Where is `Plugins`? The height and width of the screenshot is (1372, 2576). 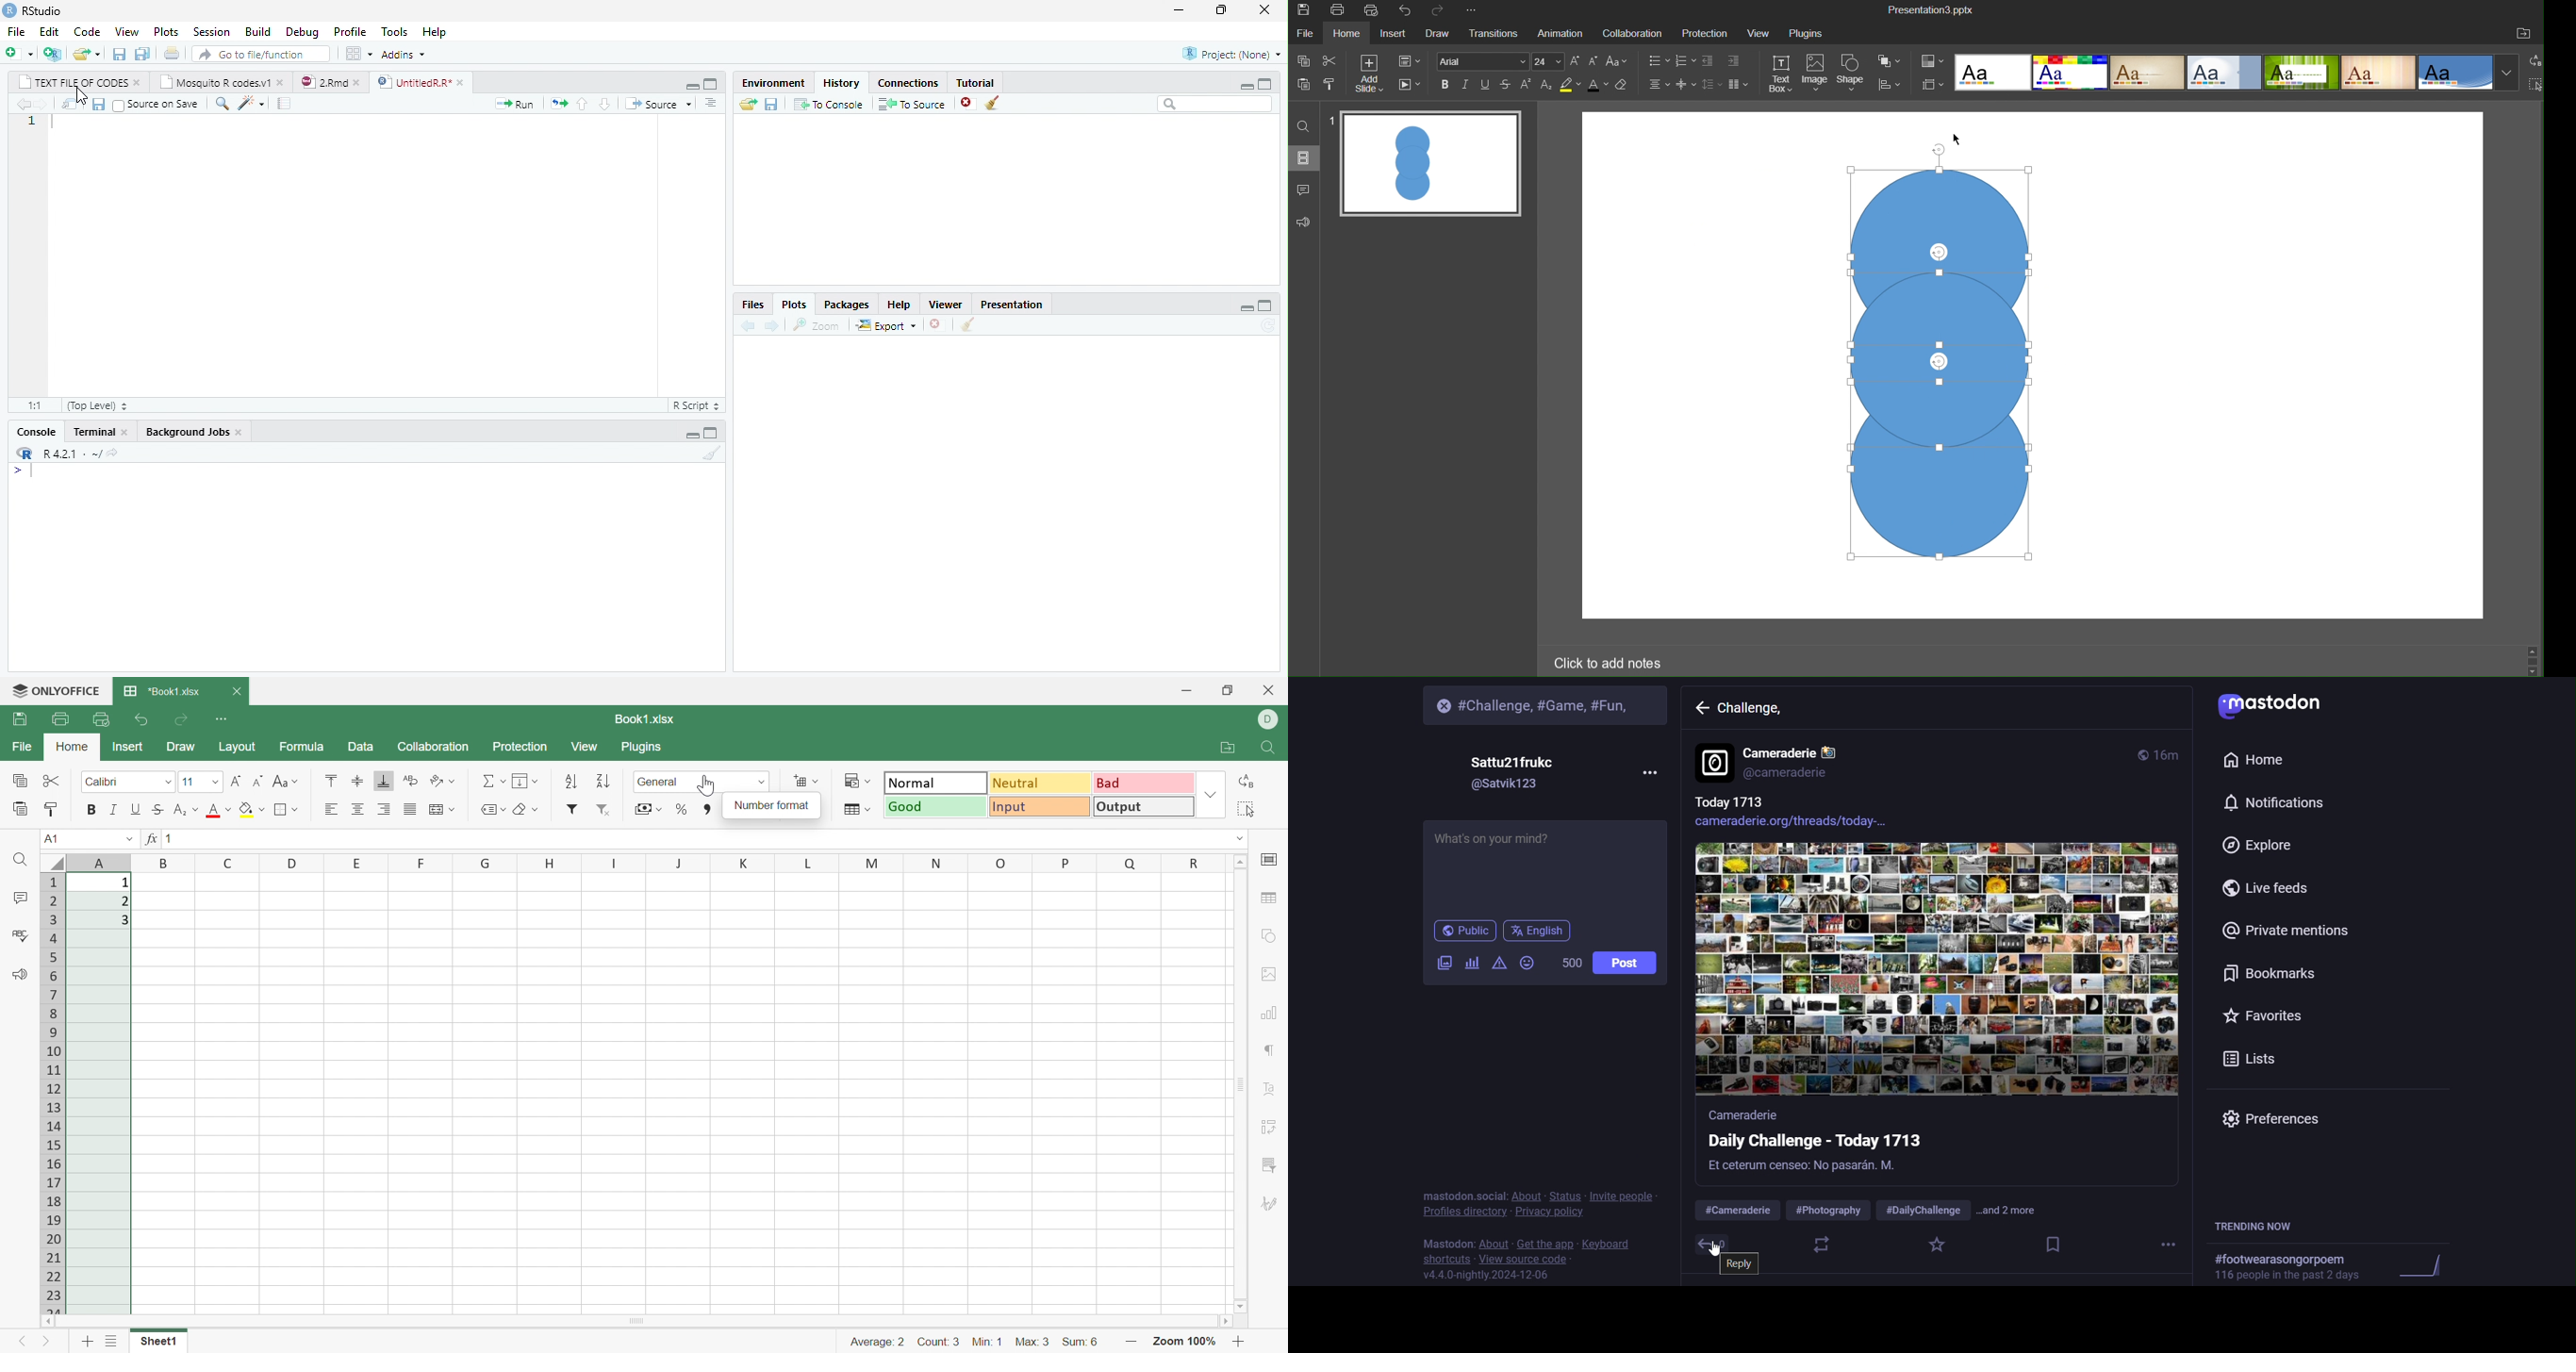 Plugins is located at coordinates (1812, 33).